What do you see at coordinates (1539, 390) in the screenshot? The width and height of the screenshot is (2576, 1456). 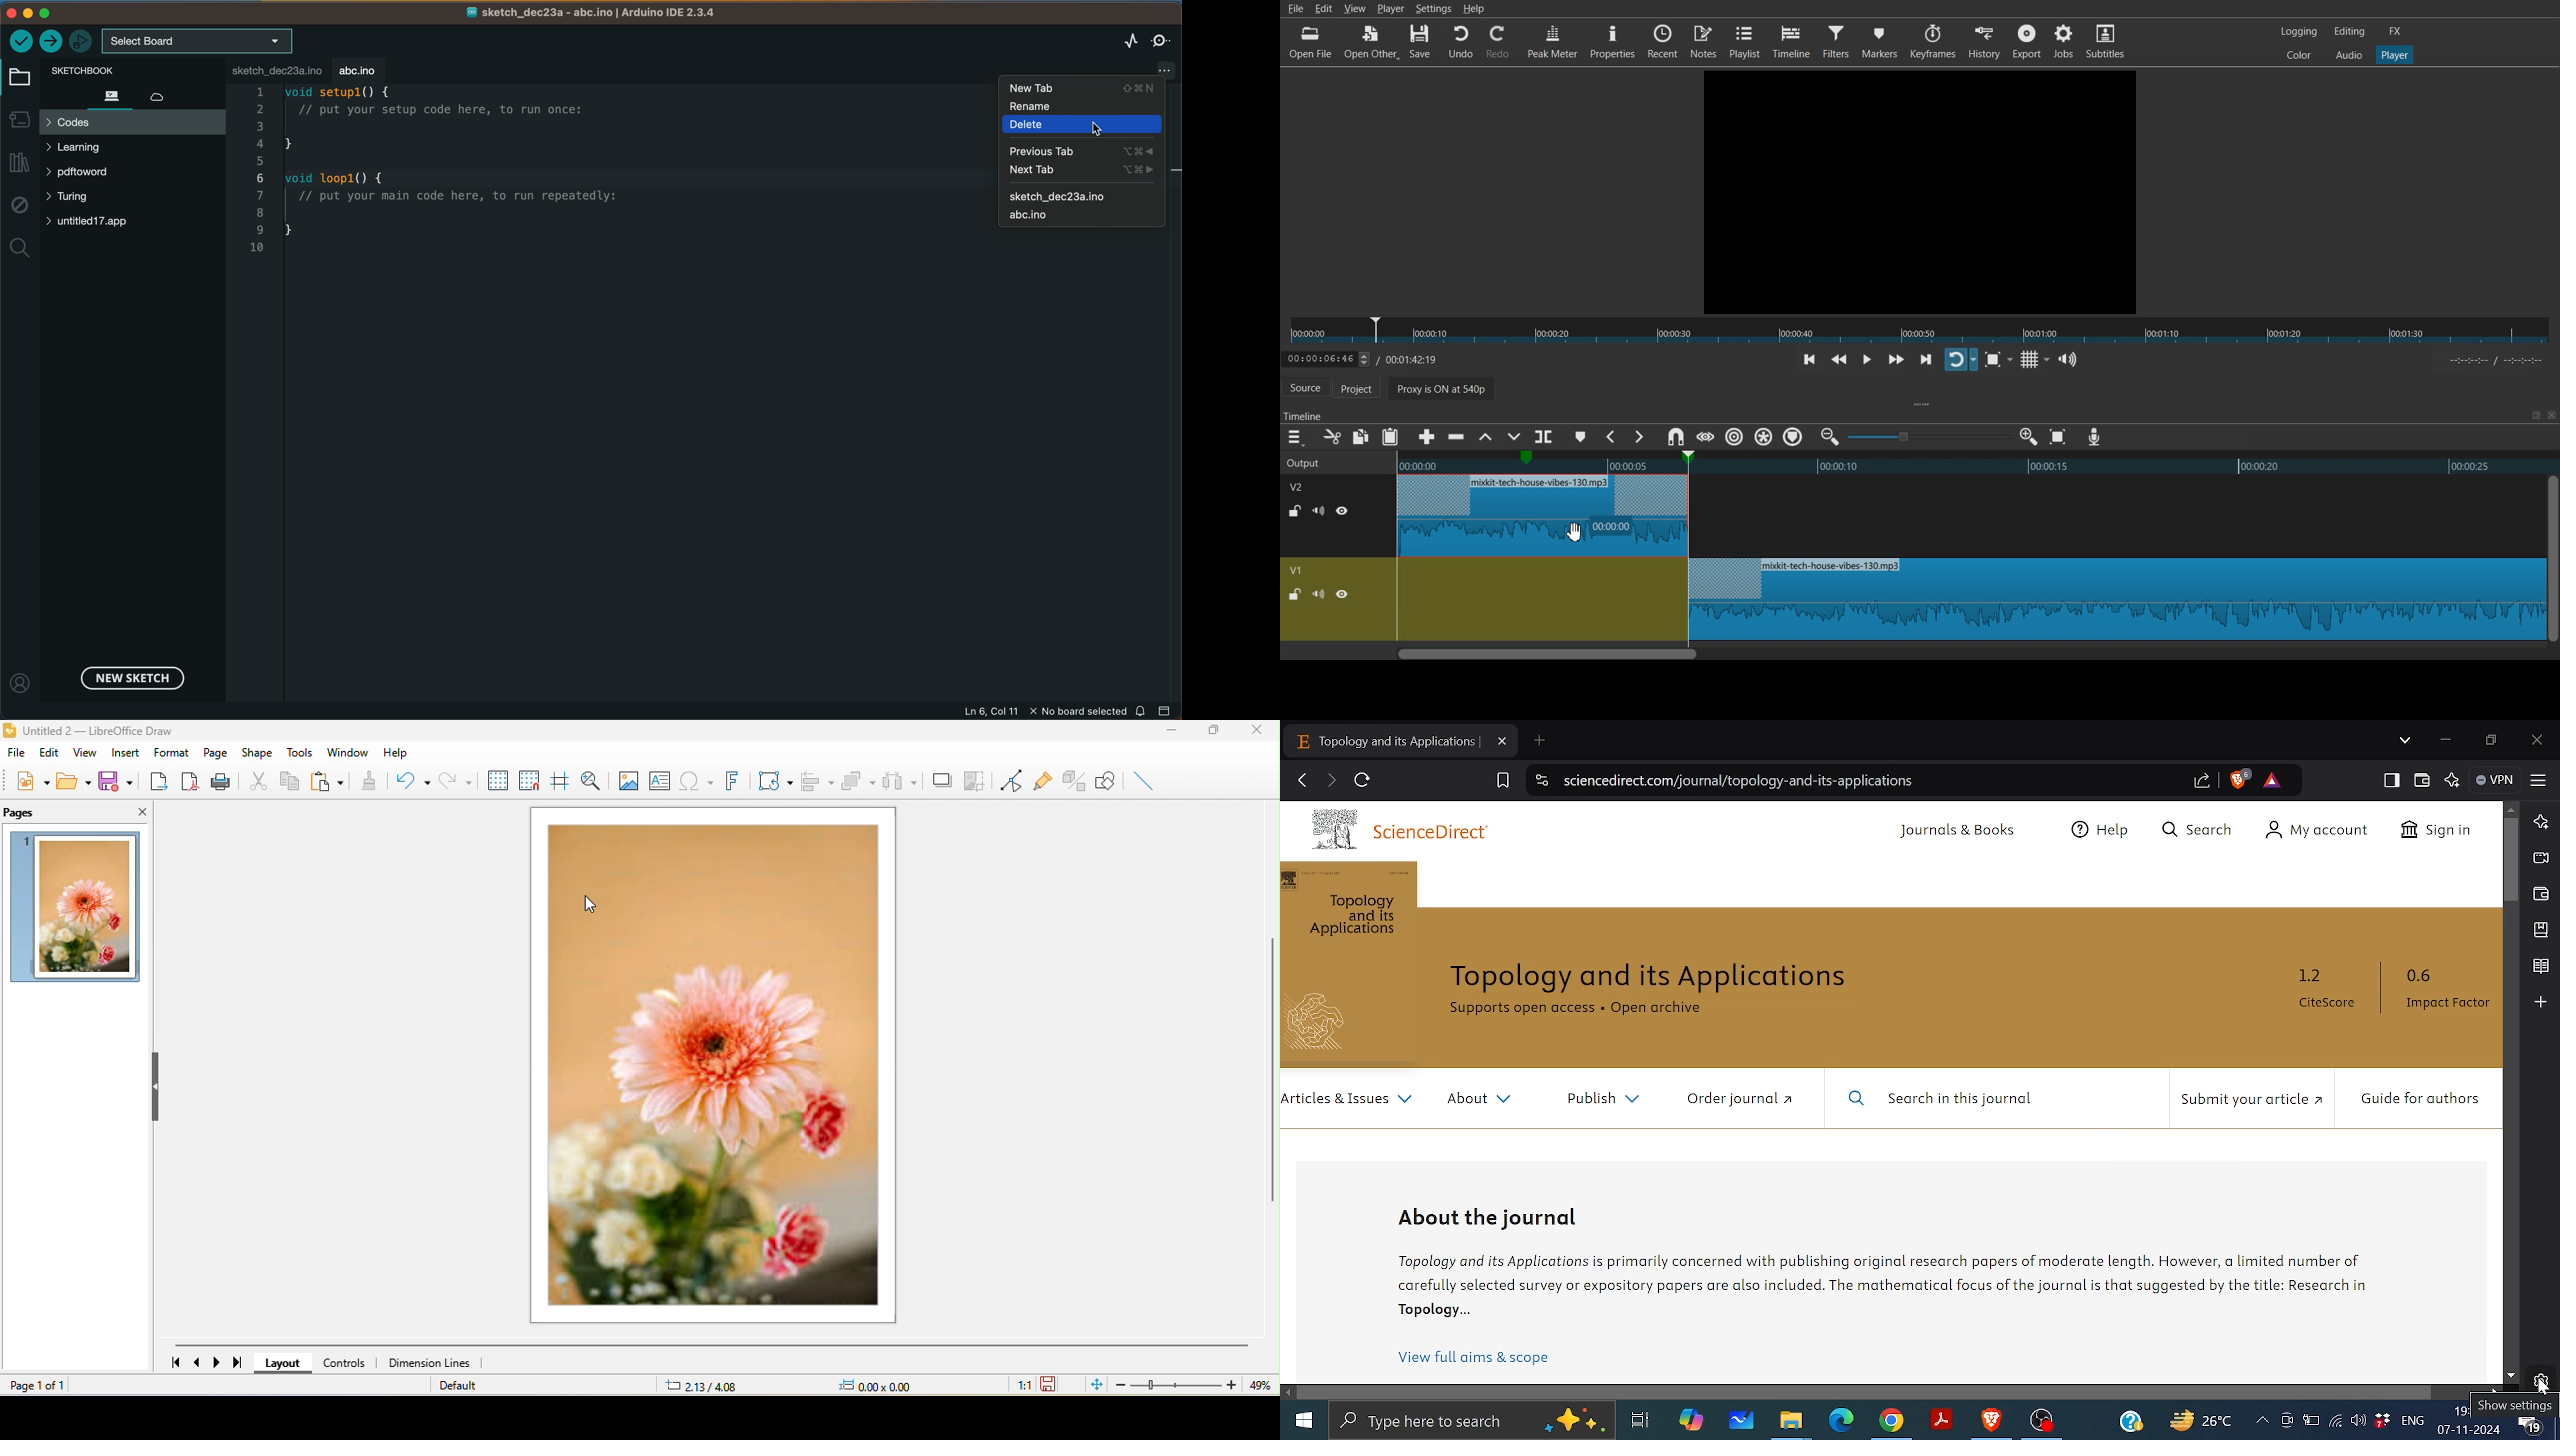 I see `Proxy is ON at 540p` at bounding box center [1539, 390].